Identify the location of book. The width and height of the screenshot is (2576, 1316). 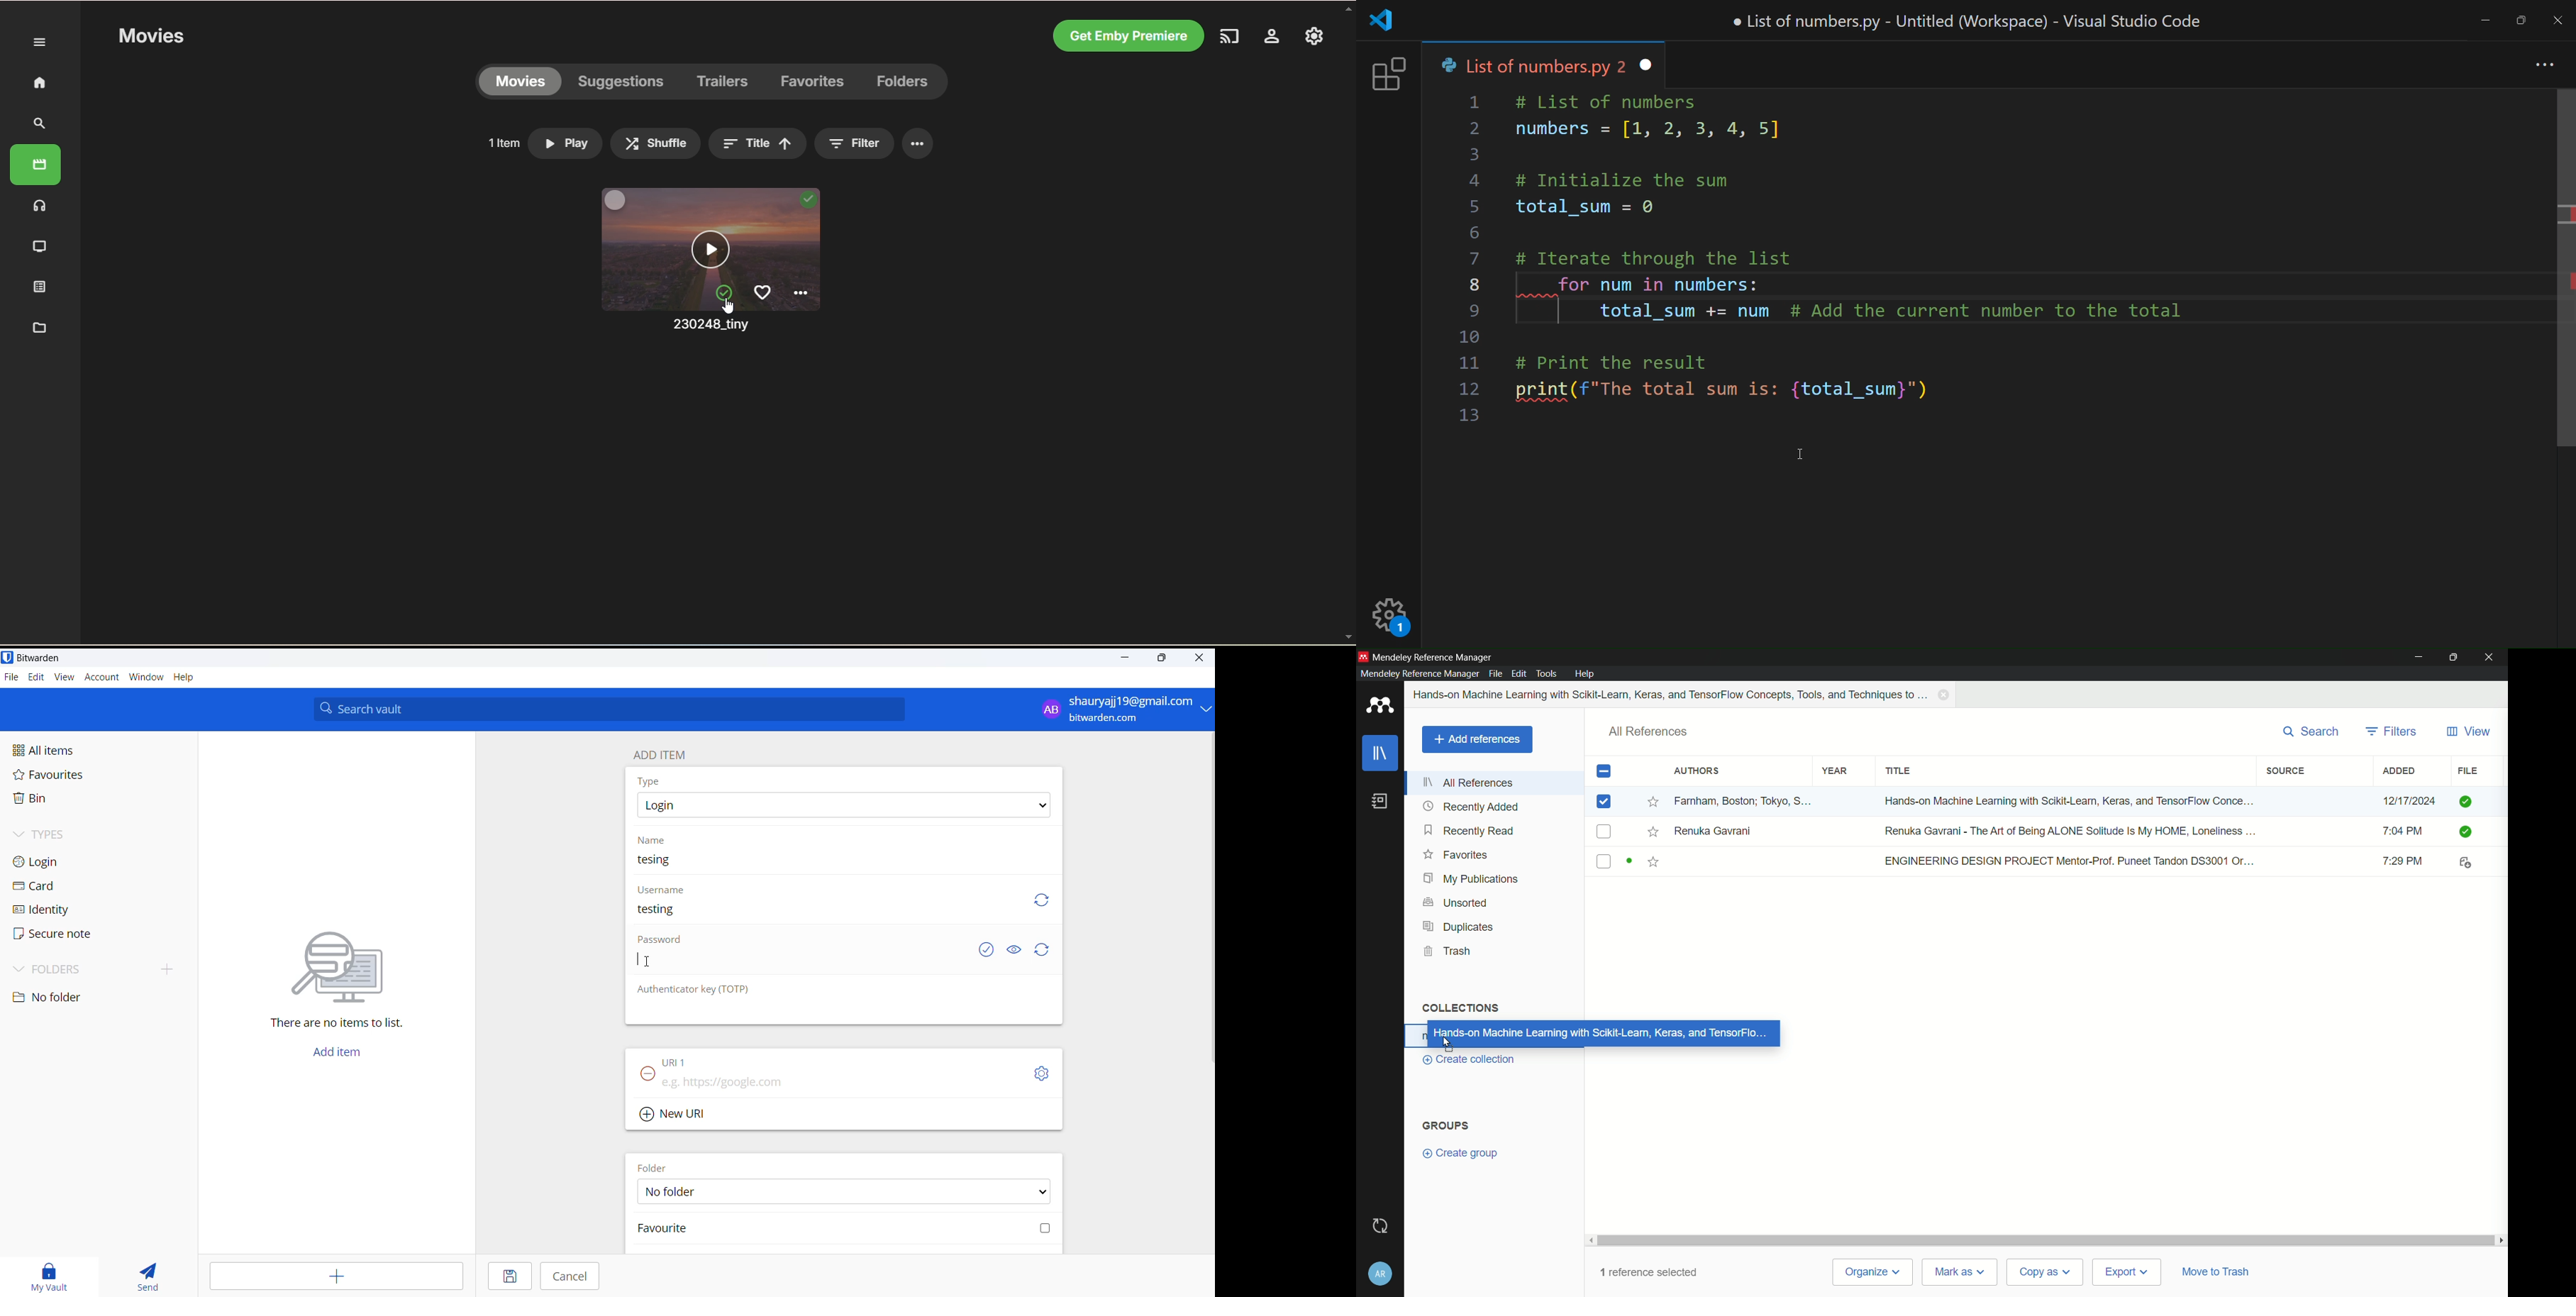
(1379, 802).